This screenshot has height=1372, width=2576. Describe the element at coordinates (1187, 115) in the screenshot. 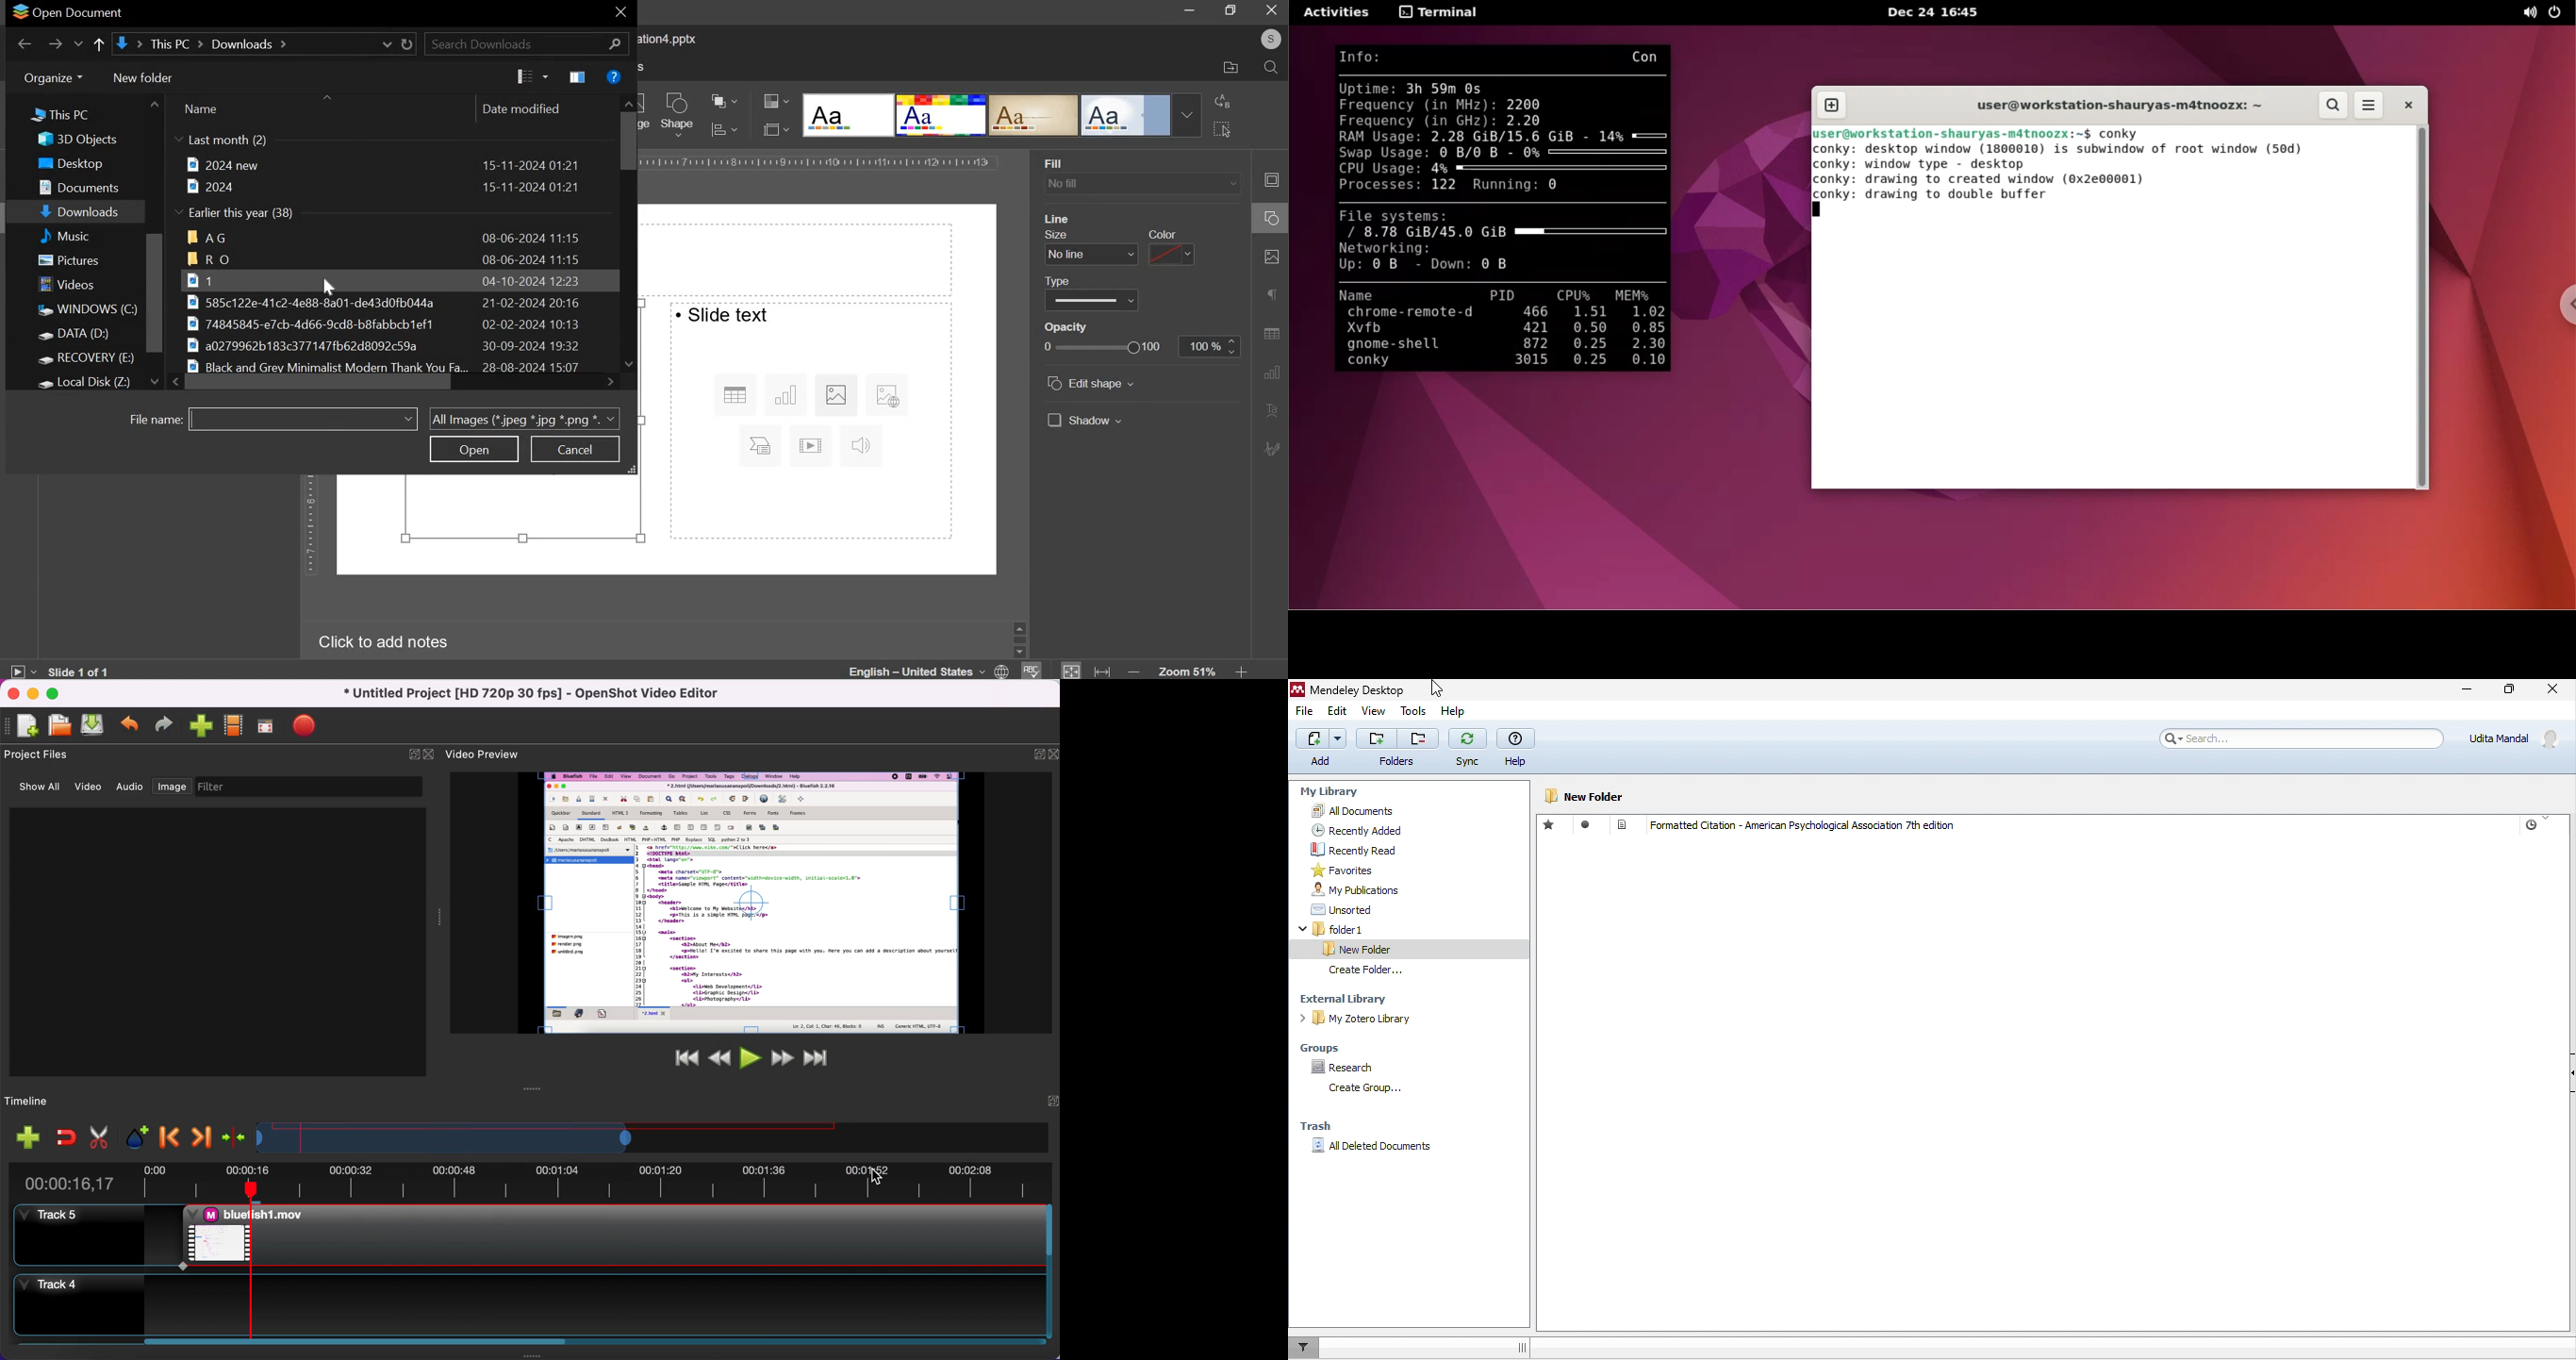

I see `Drop-down ` at that location.